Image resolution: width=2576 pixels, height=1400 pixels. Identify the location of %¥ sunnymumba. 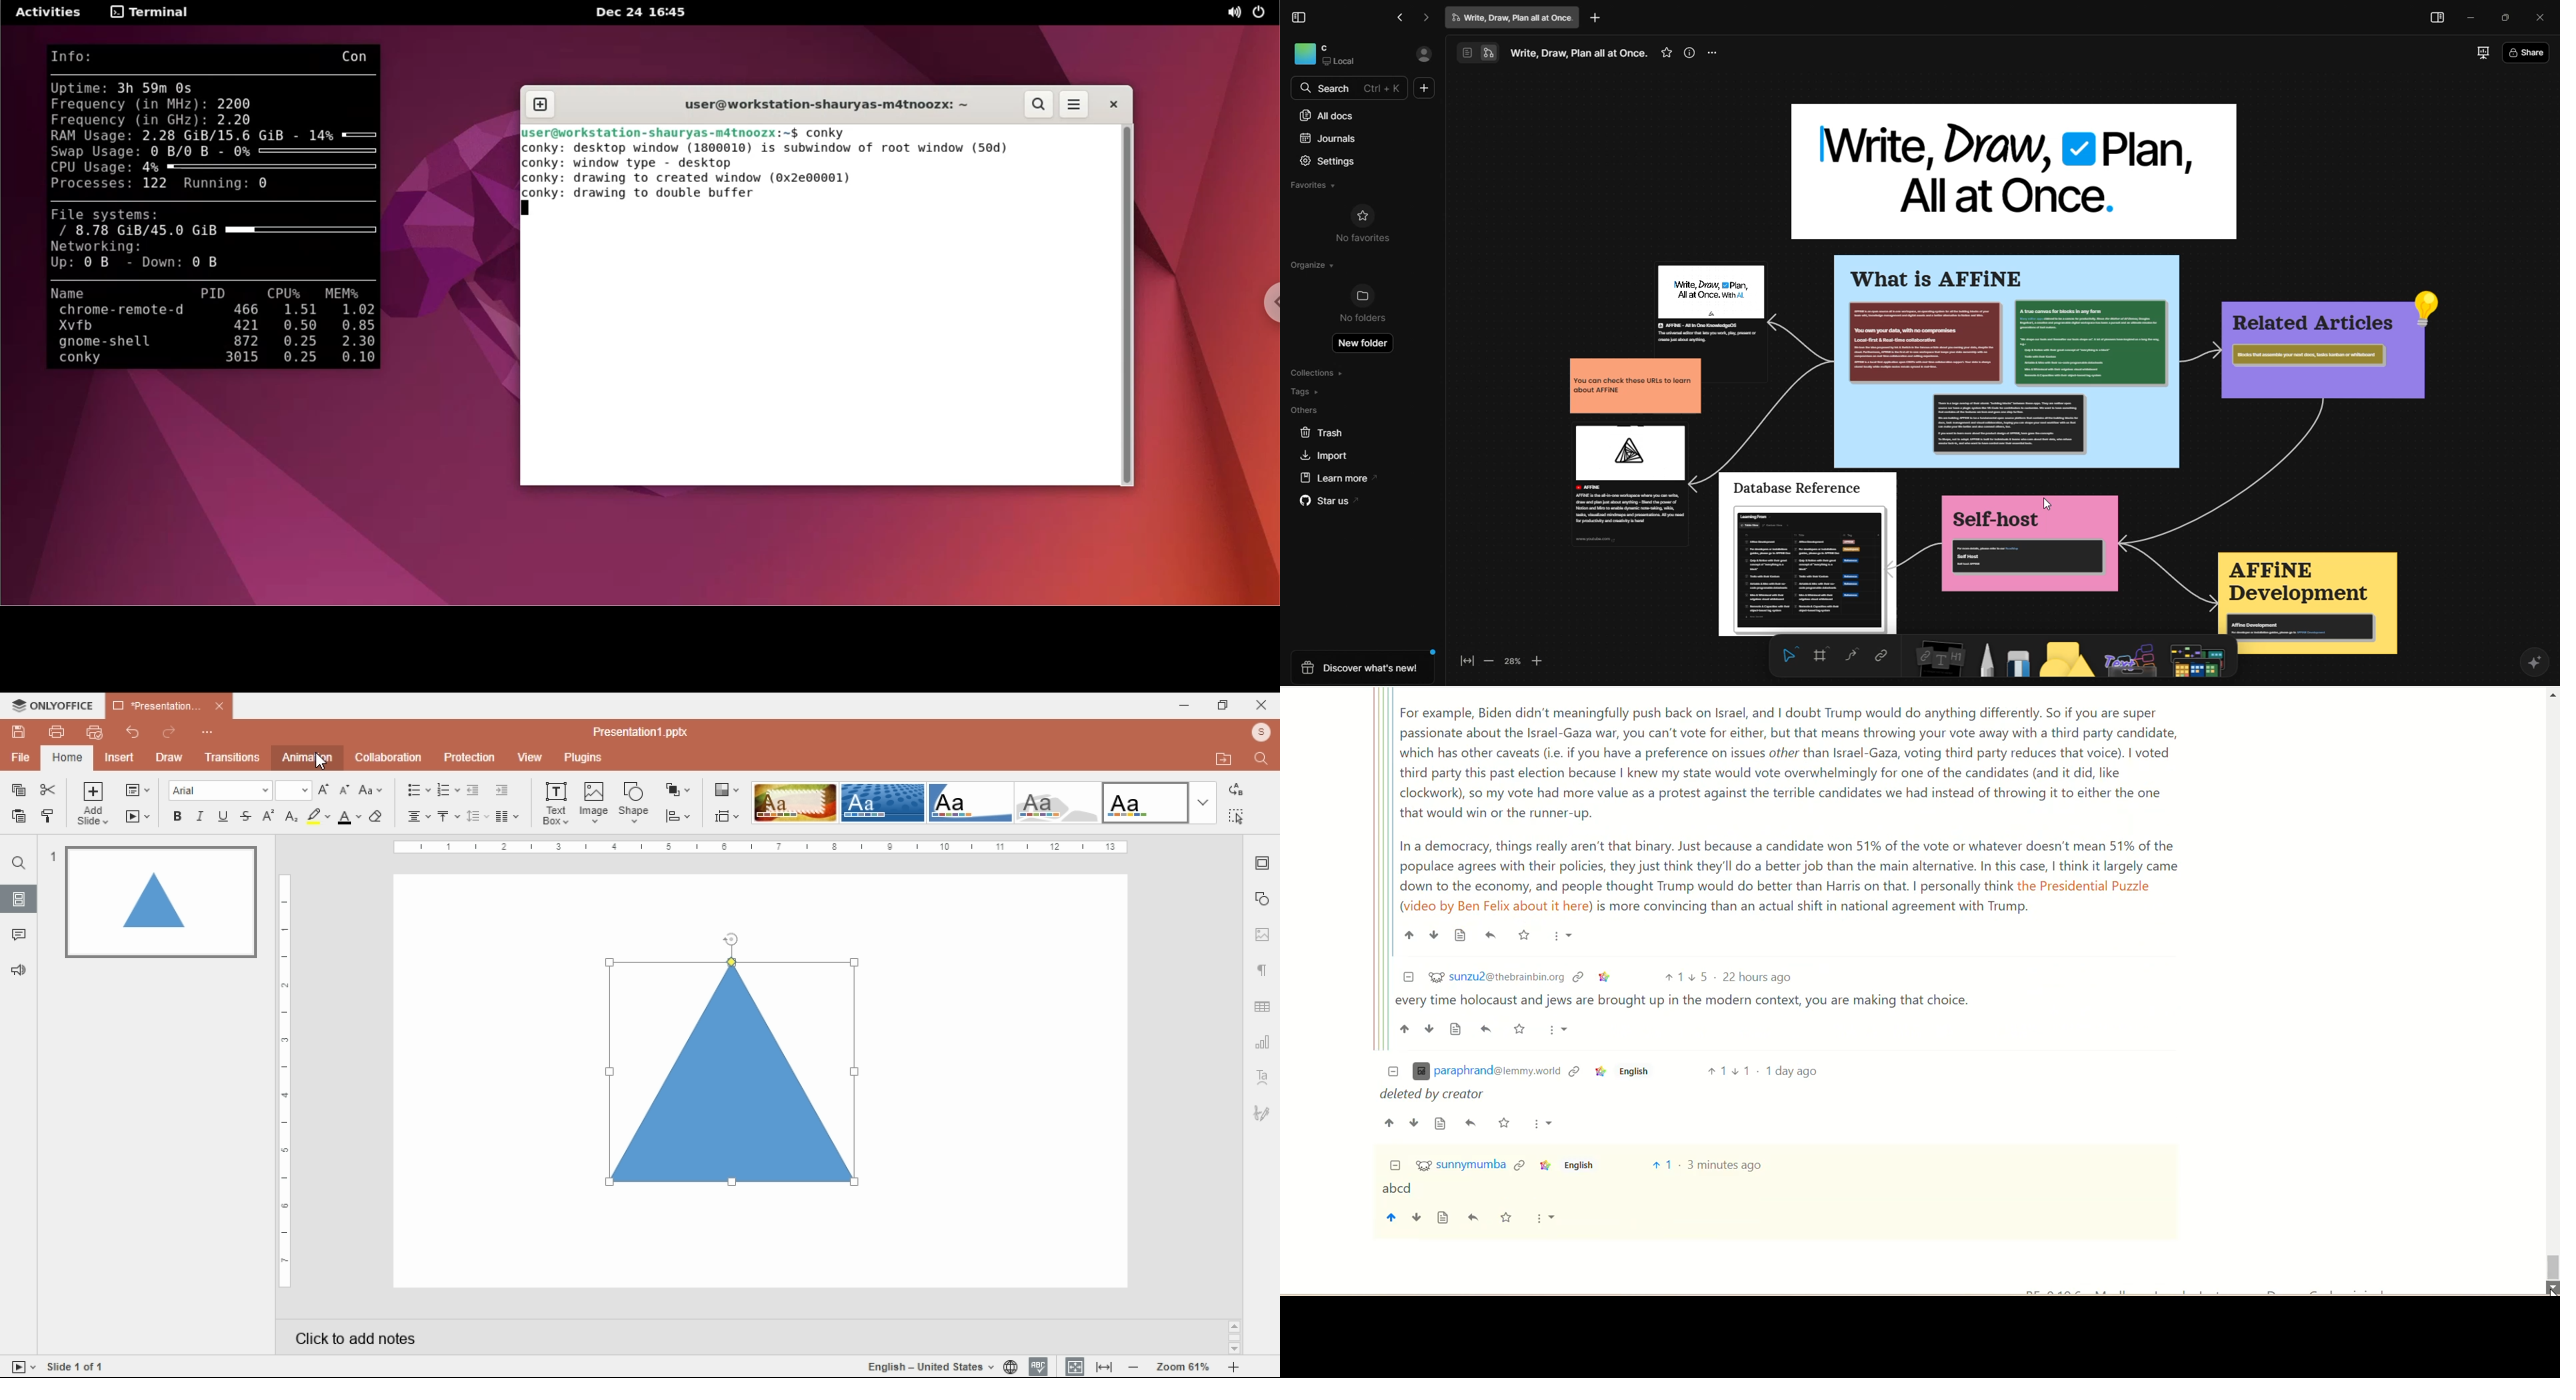
(1461, 1167).